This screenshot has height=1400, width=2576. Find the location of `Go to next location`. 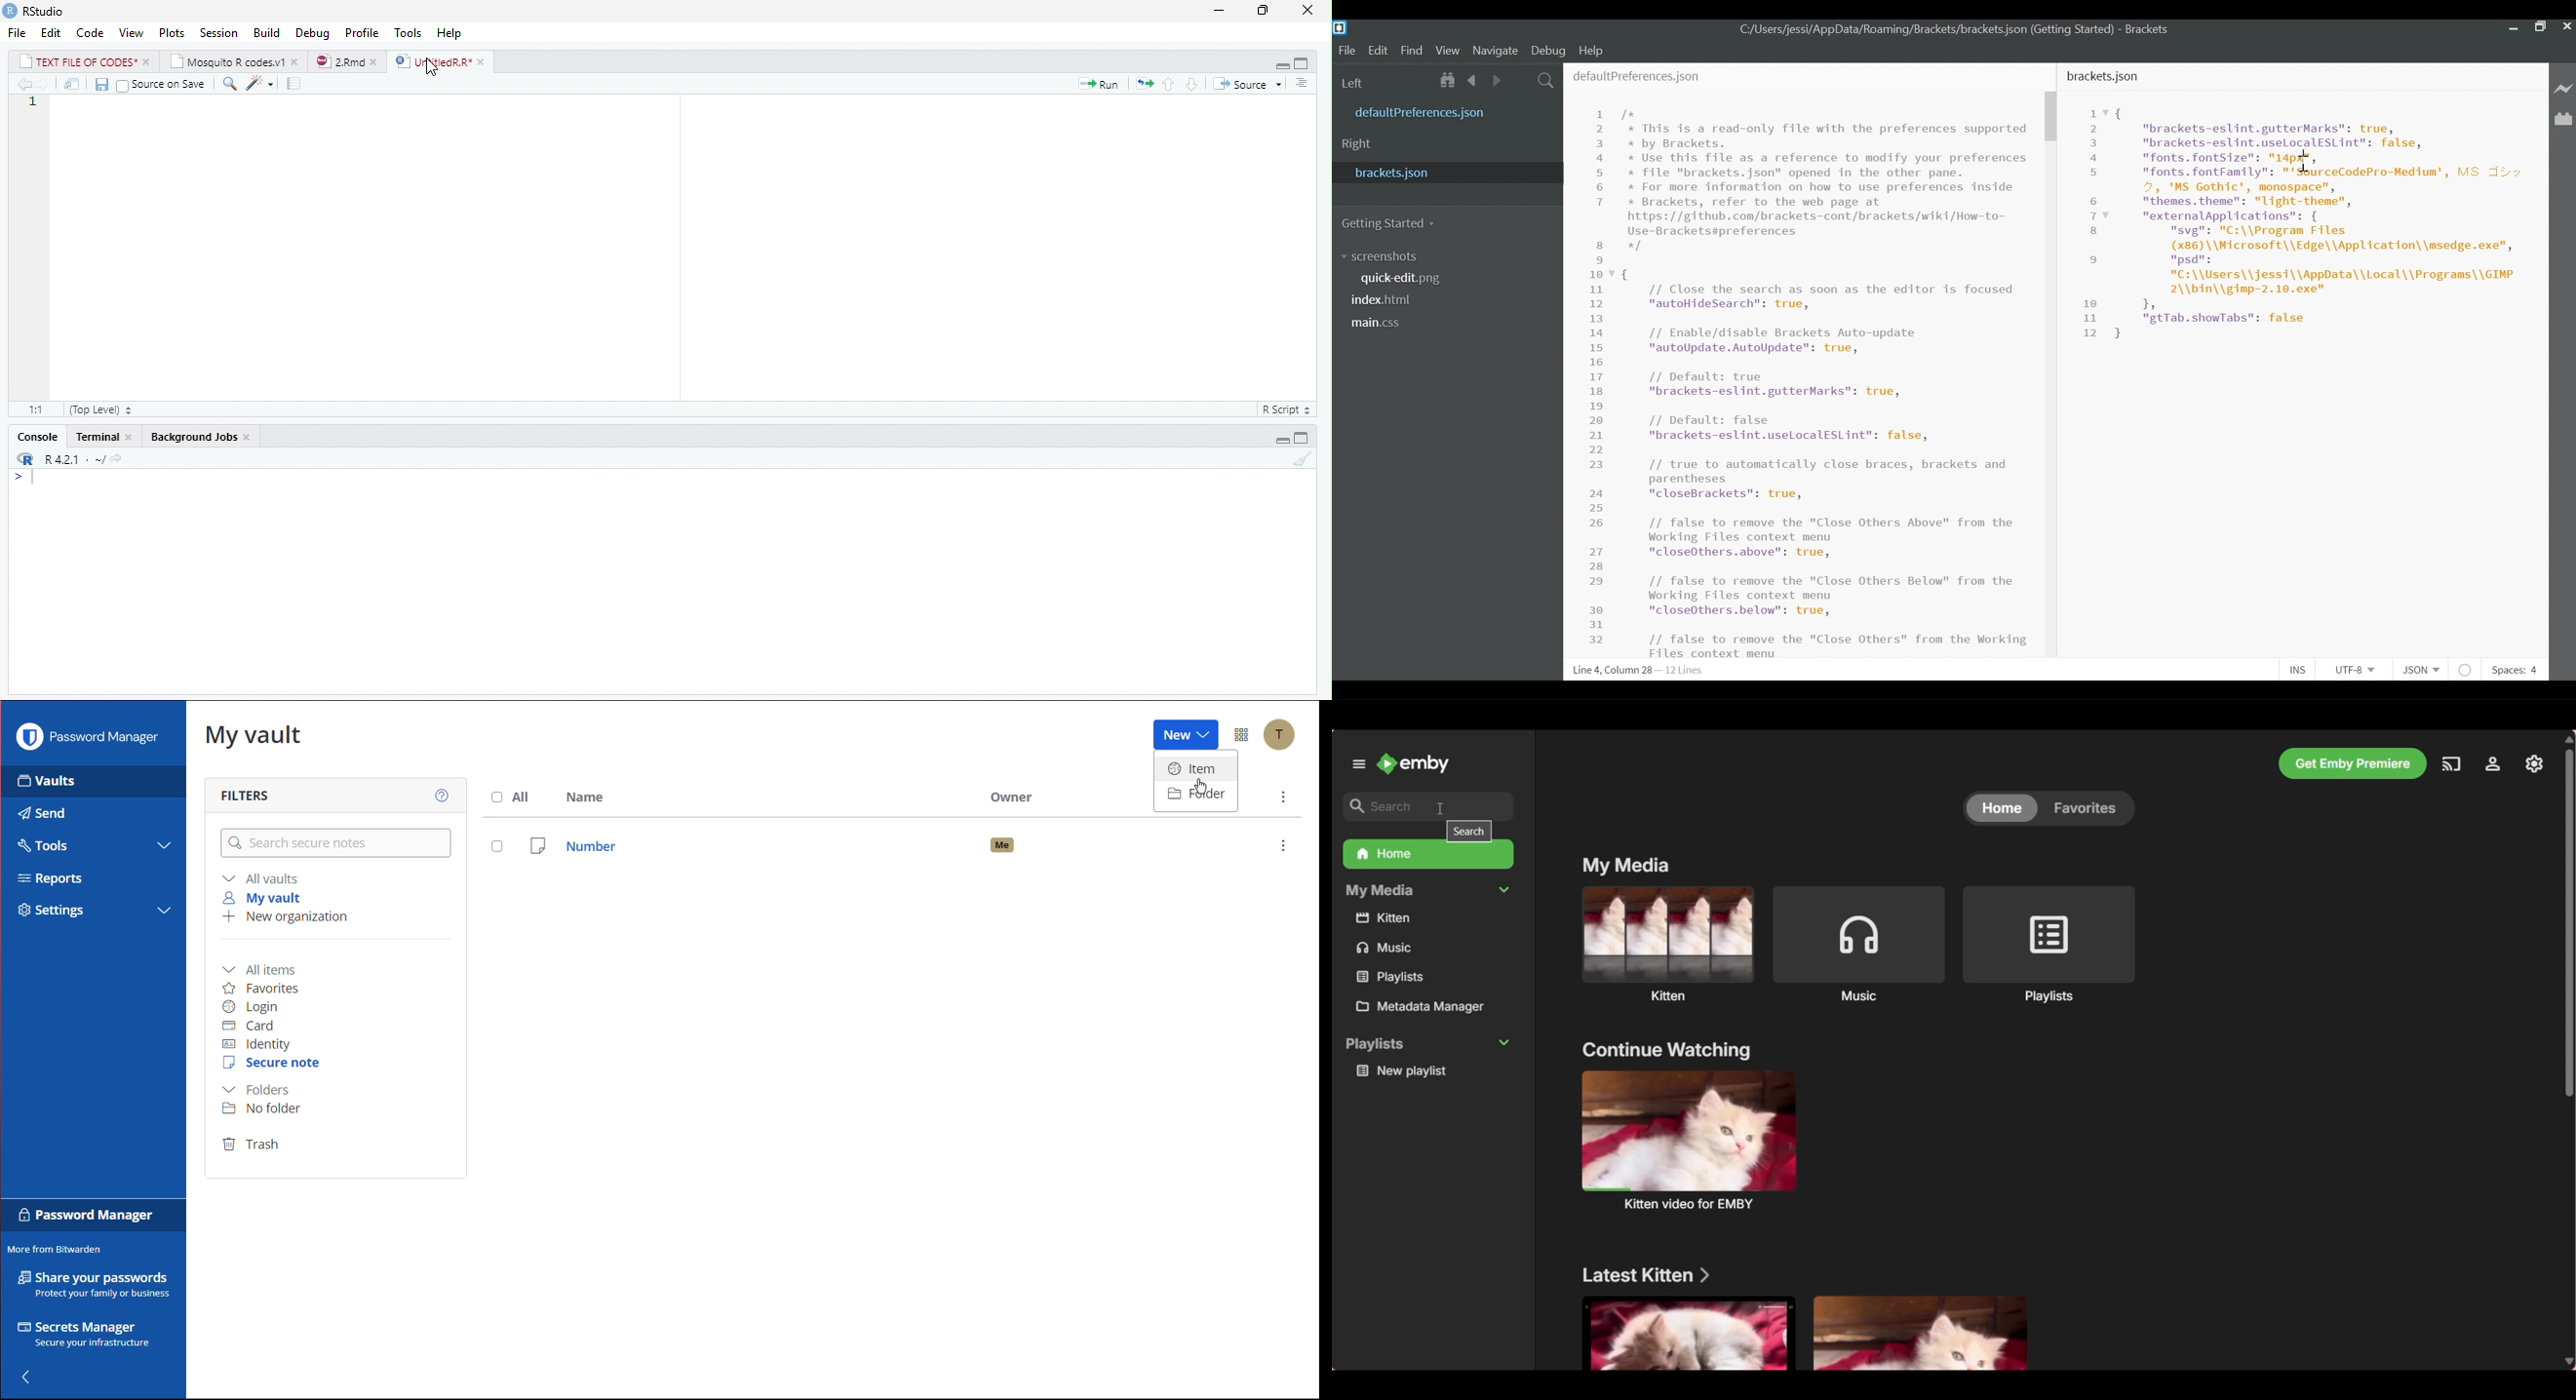

Go to next location is located at coordinates (43, 85).